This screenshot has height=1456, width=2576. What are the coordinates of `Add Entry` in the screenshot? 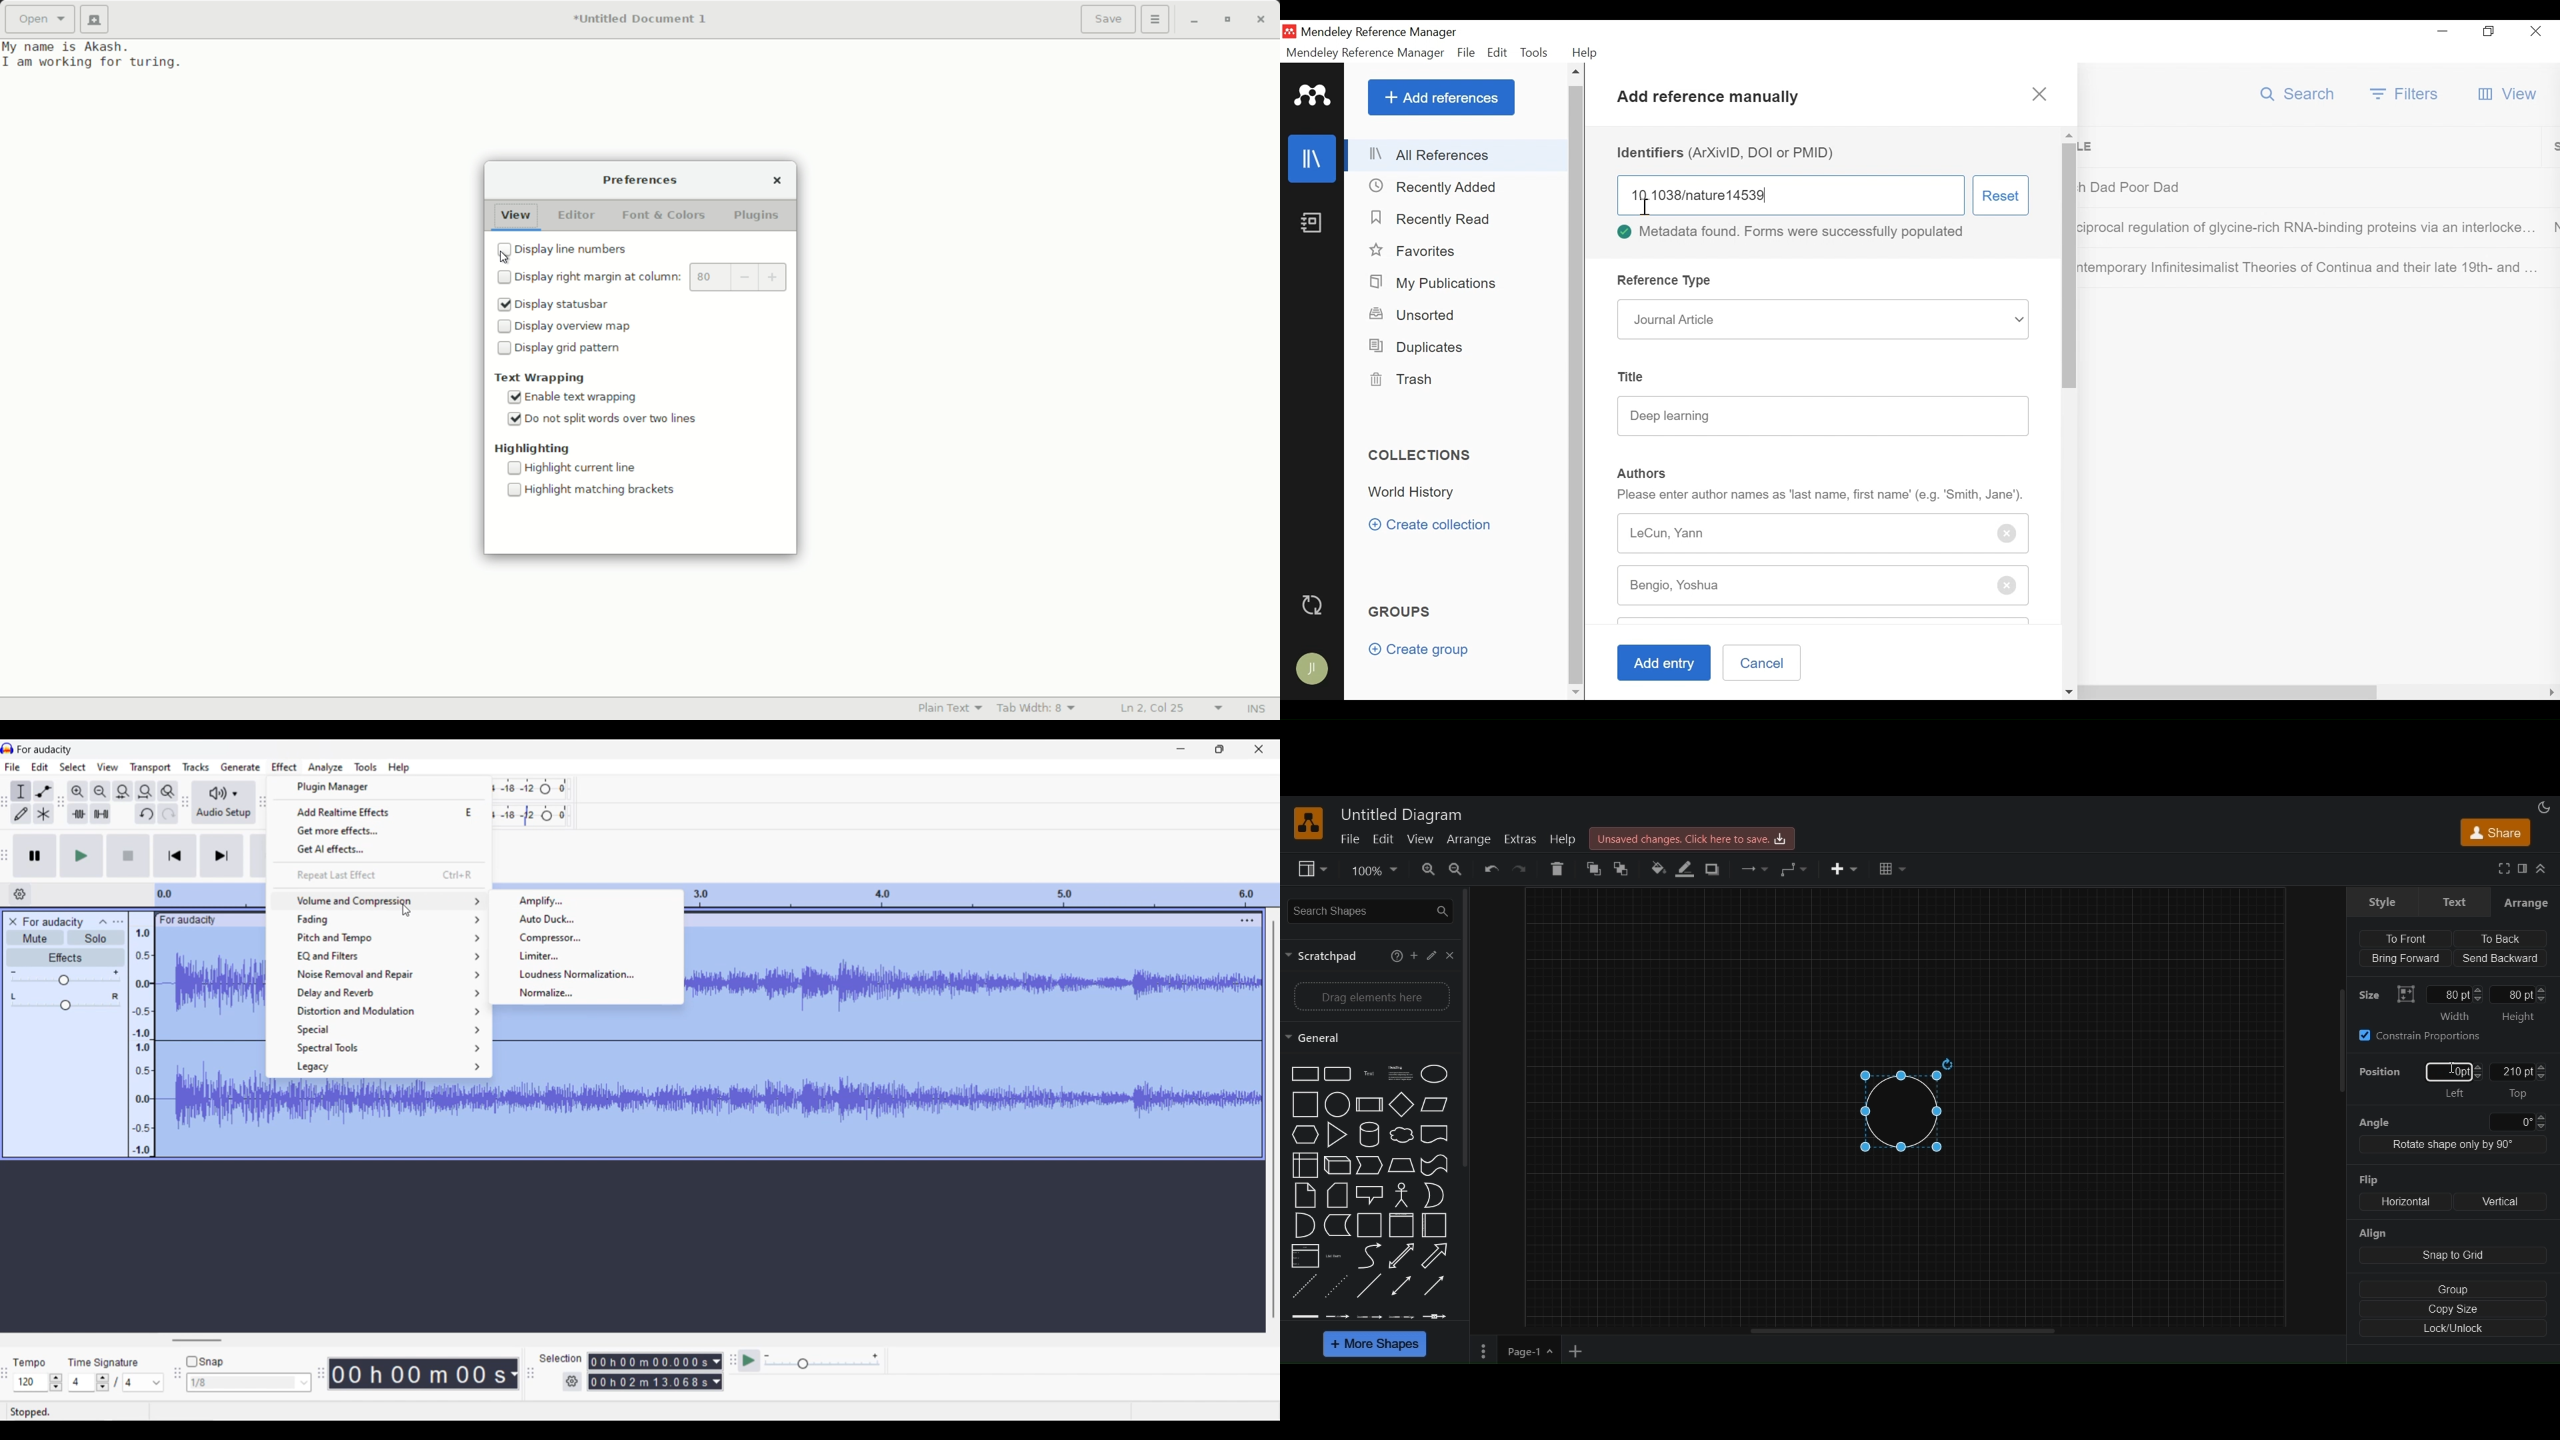 It's located at (1662, 663).